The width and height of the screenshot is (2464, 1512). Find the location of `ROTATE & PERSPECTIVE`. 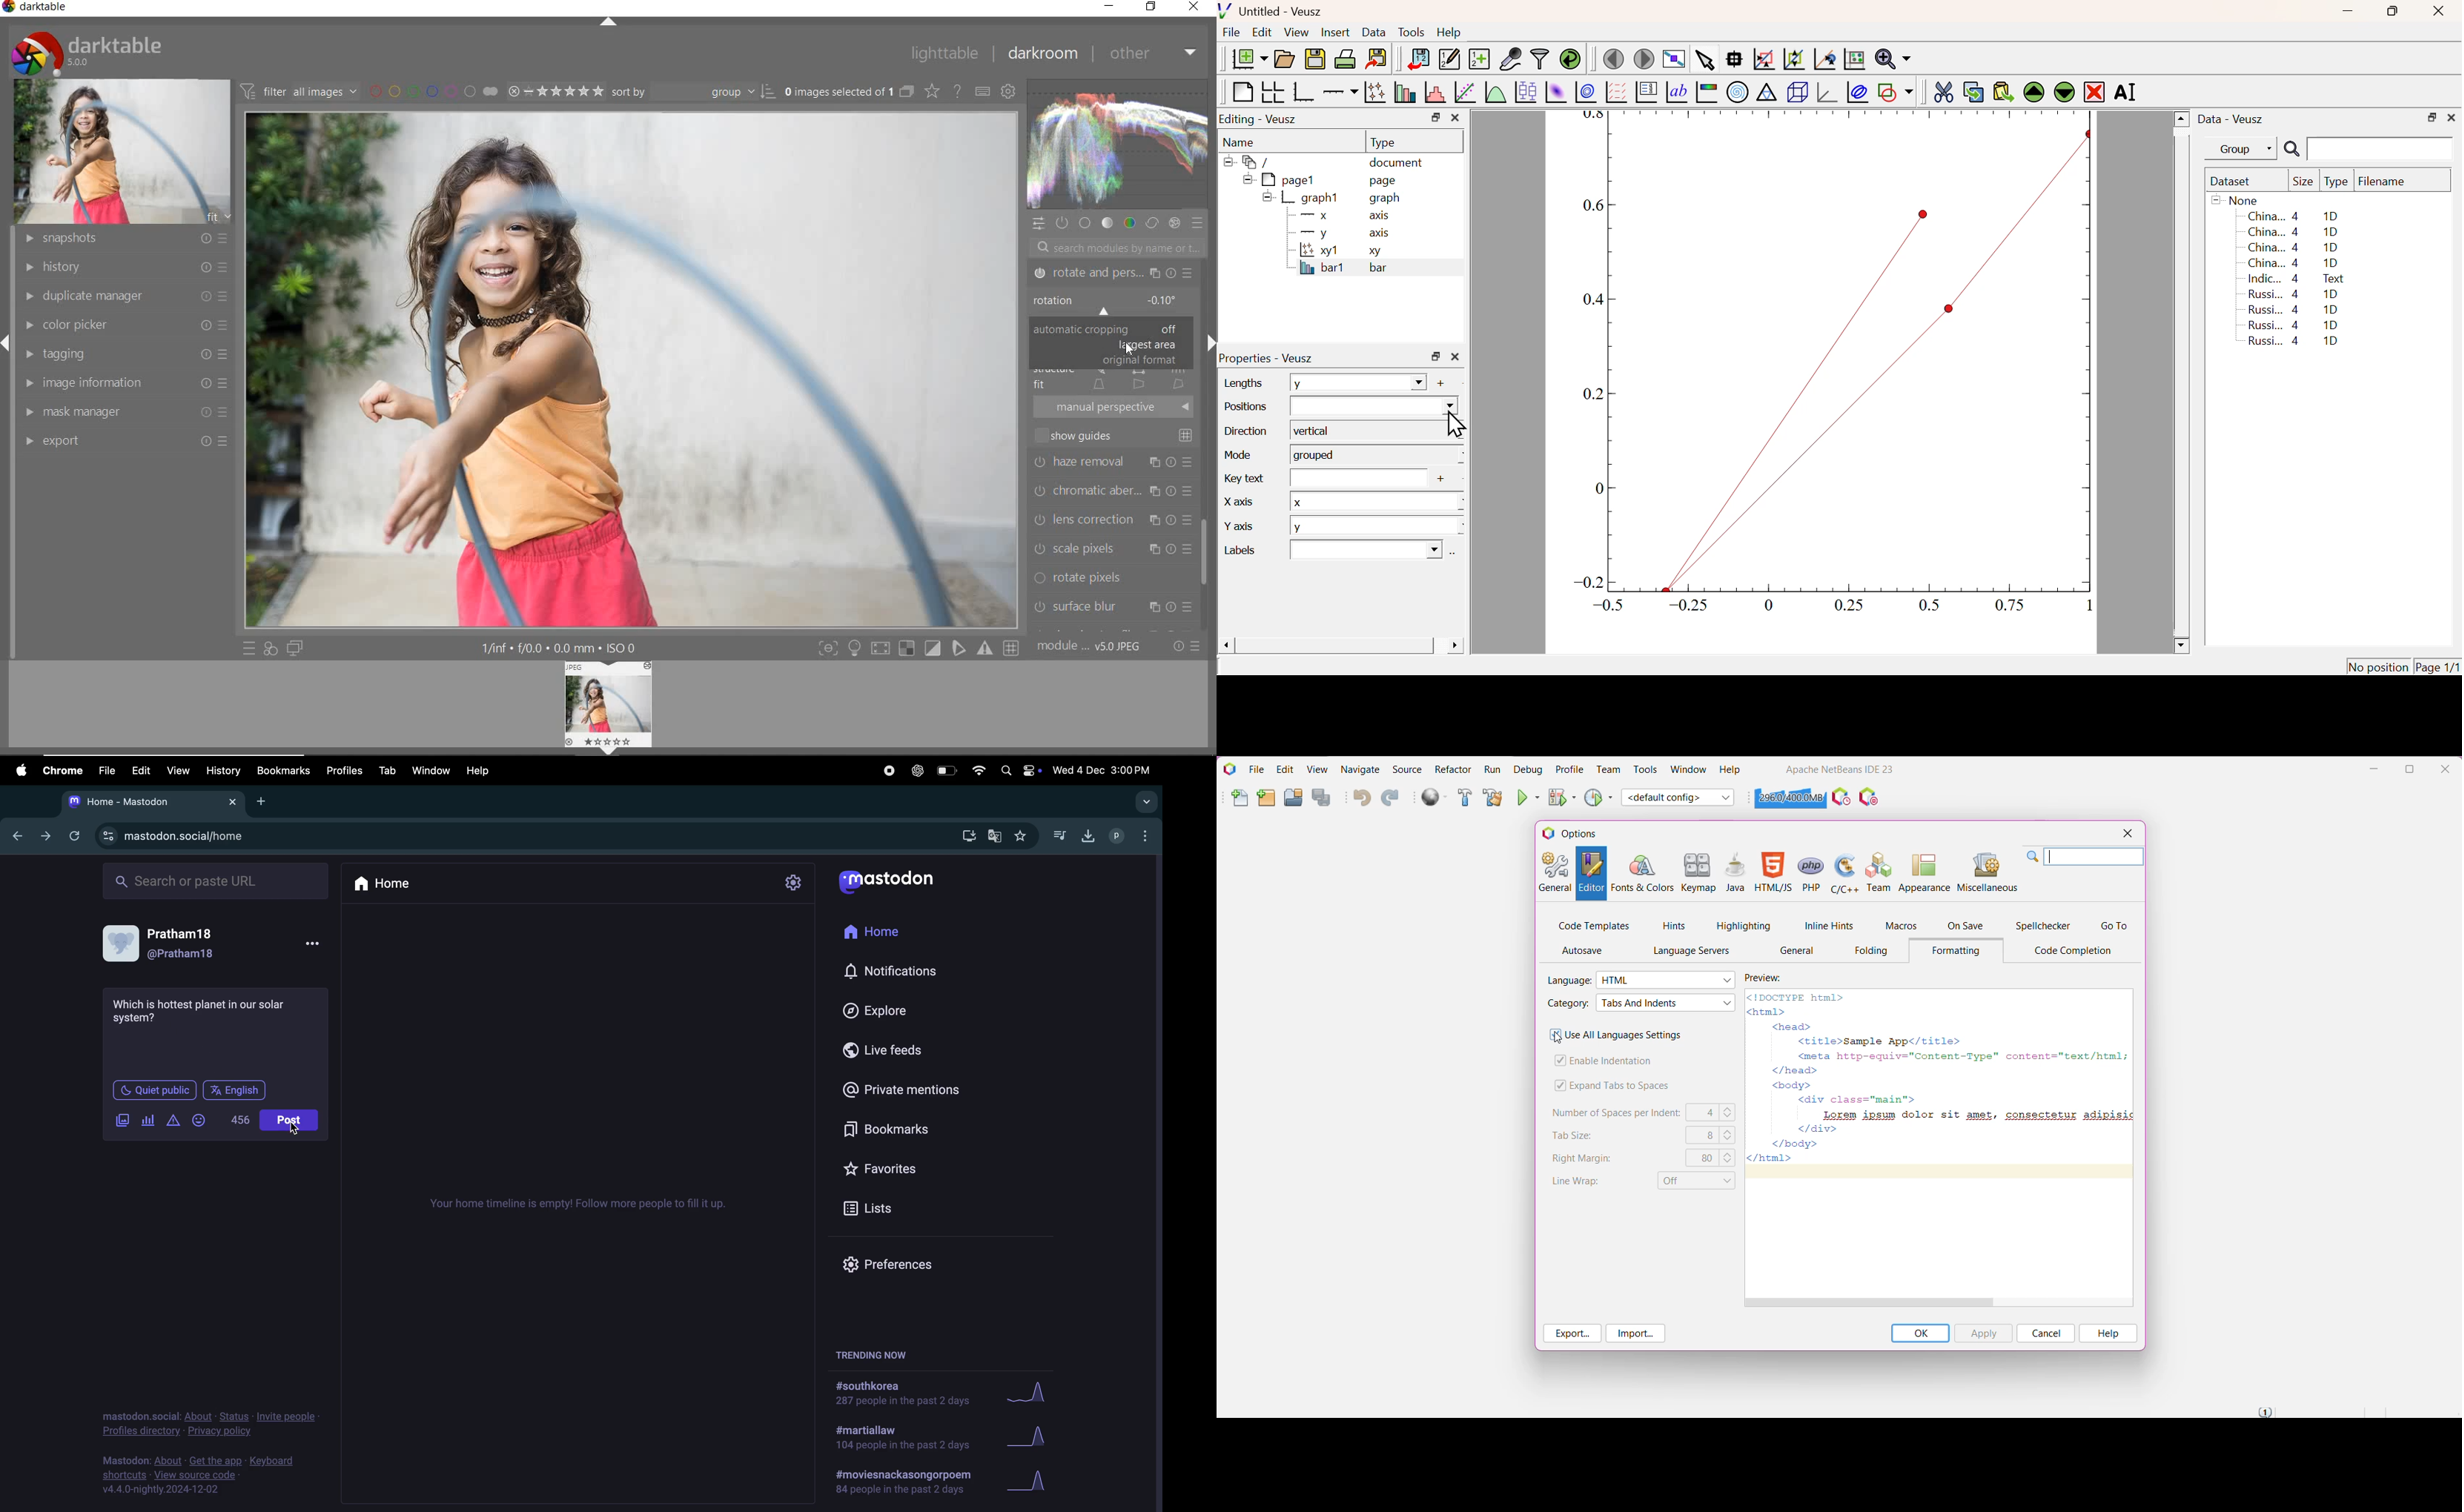

ROTATE & PERSPECTIVE is located at coordinates (1112, 274).